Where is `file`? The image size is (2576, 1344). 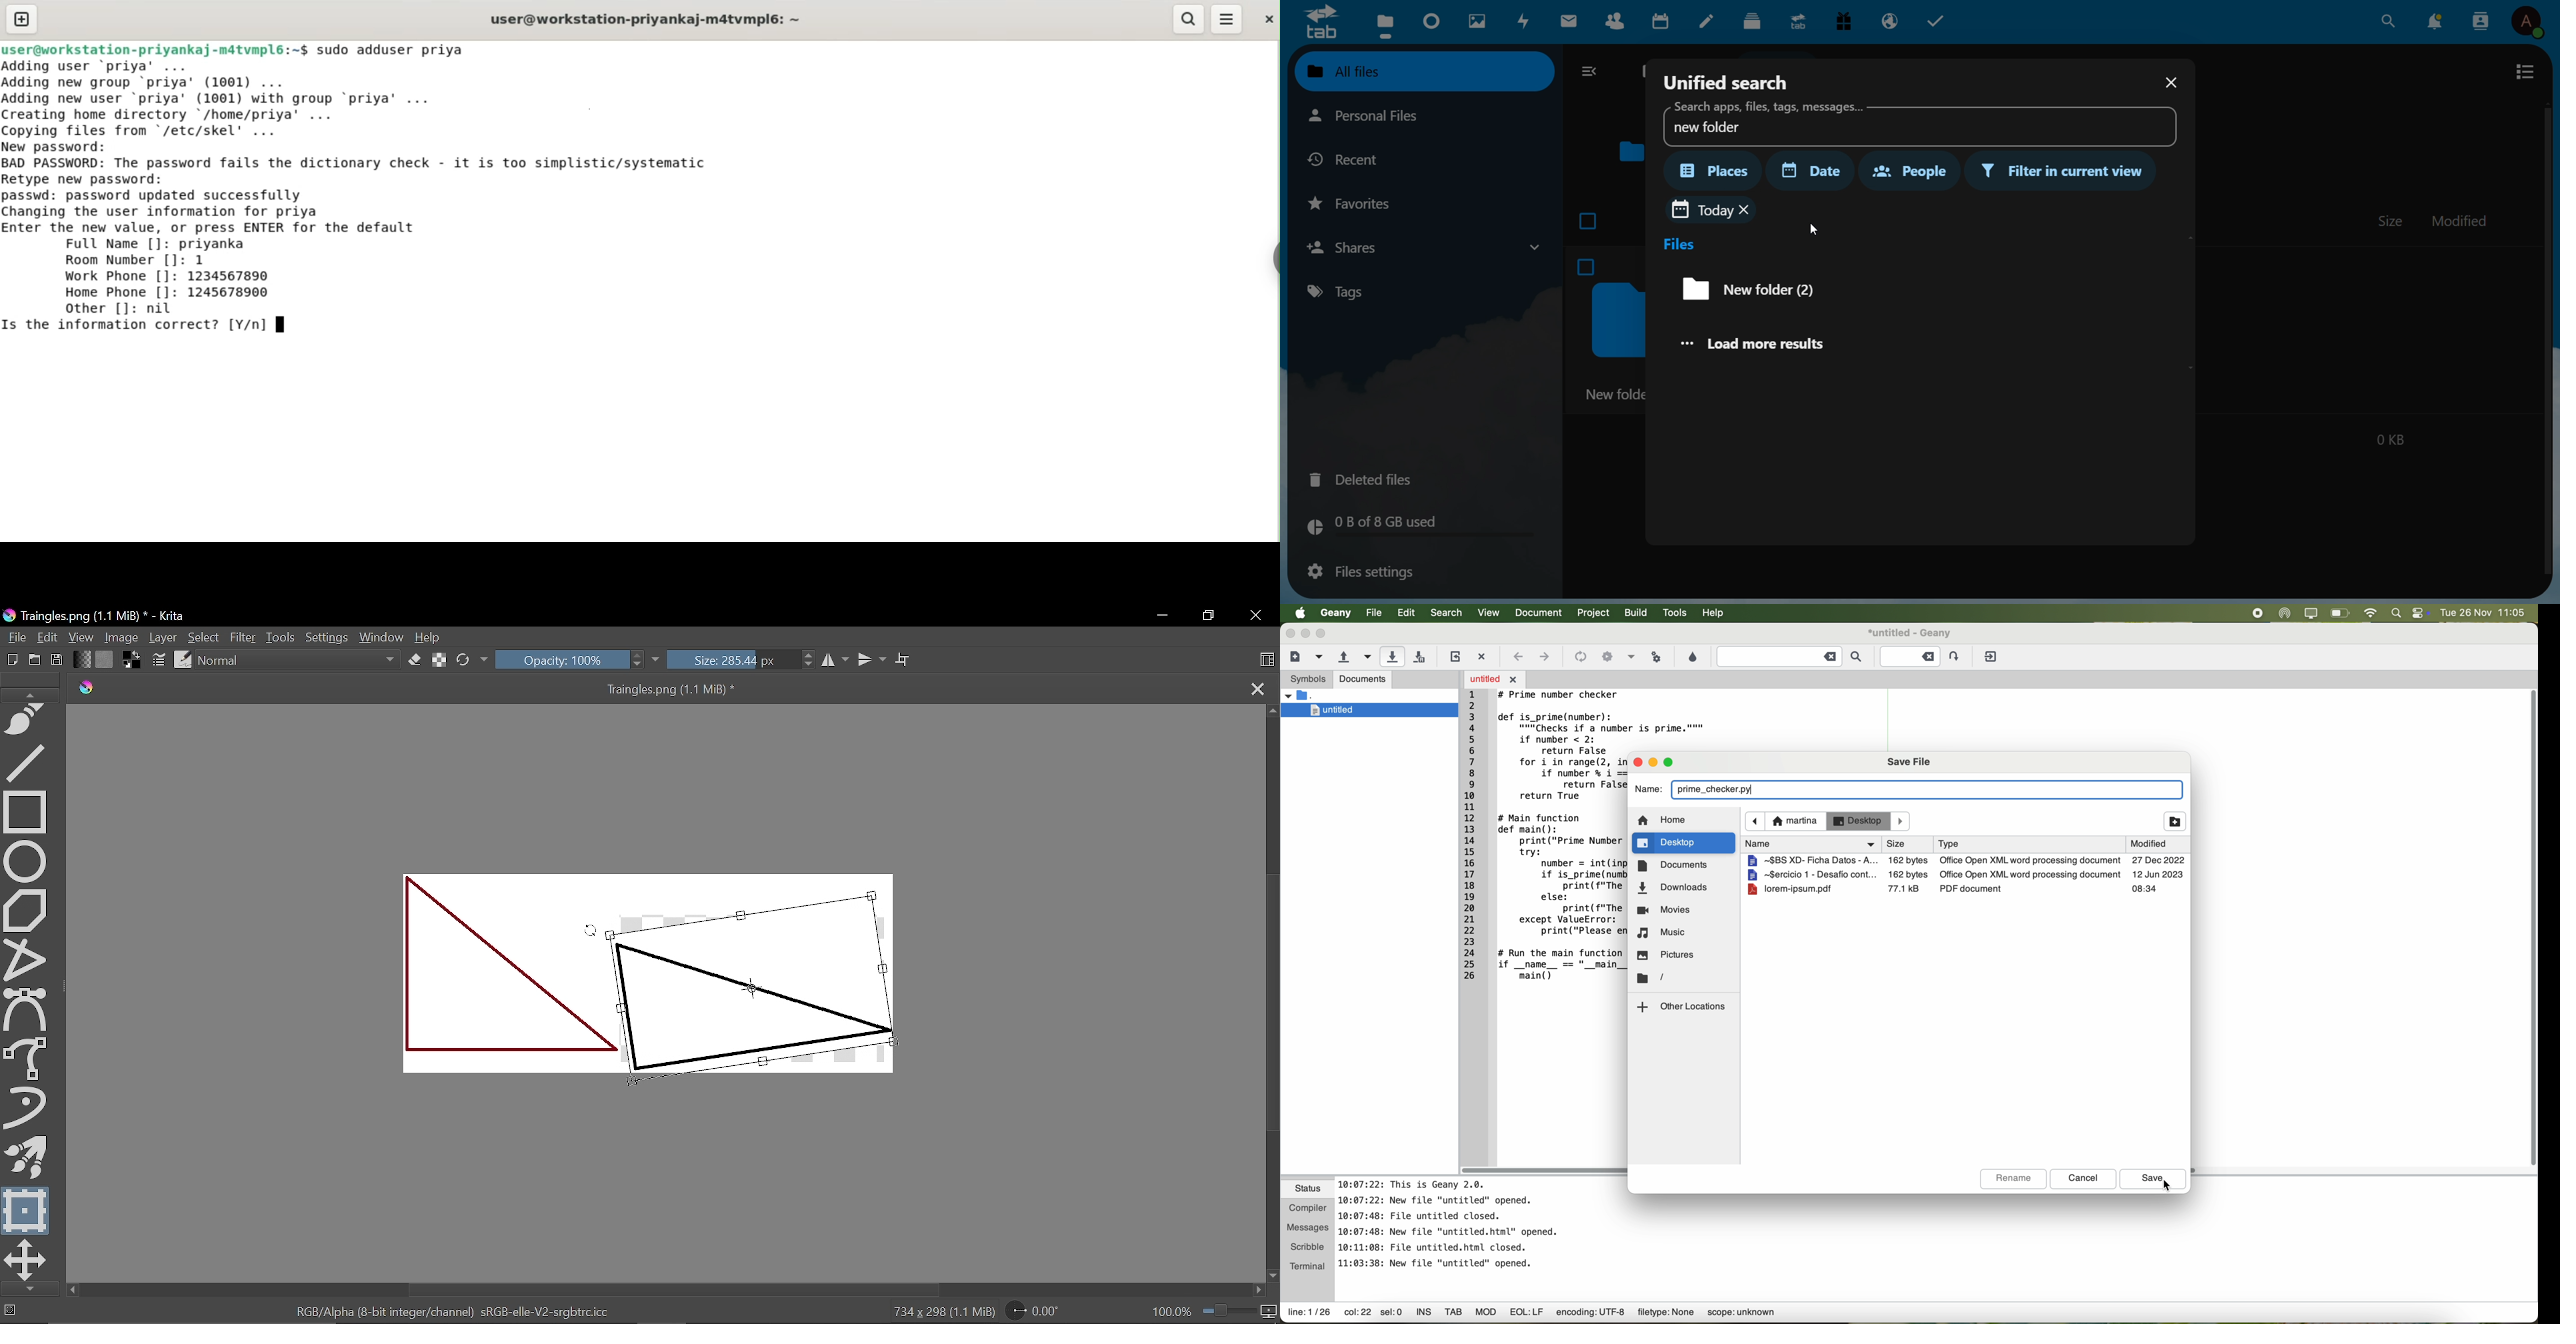
file is located at coordinates (1372, 613).